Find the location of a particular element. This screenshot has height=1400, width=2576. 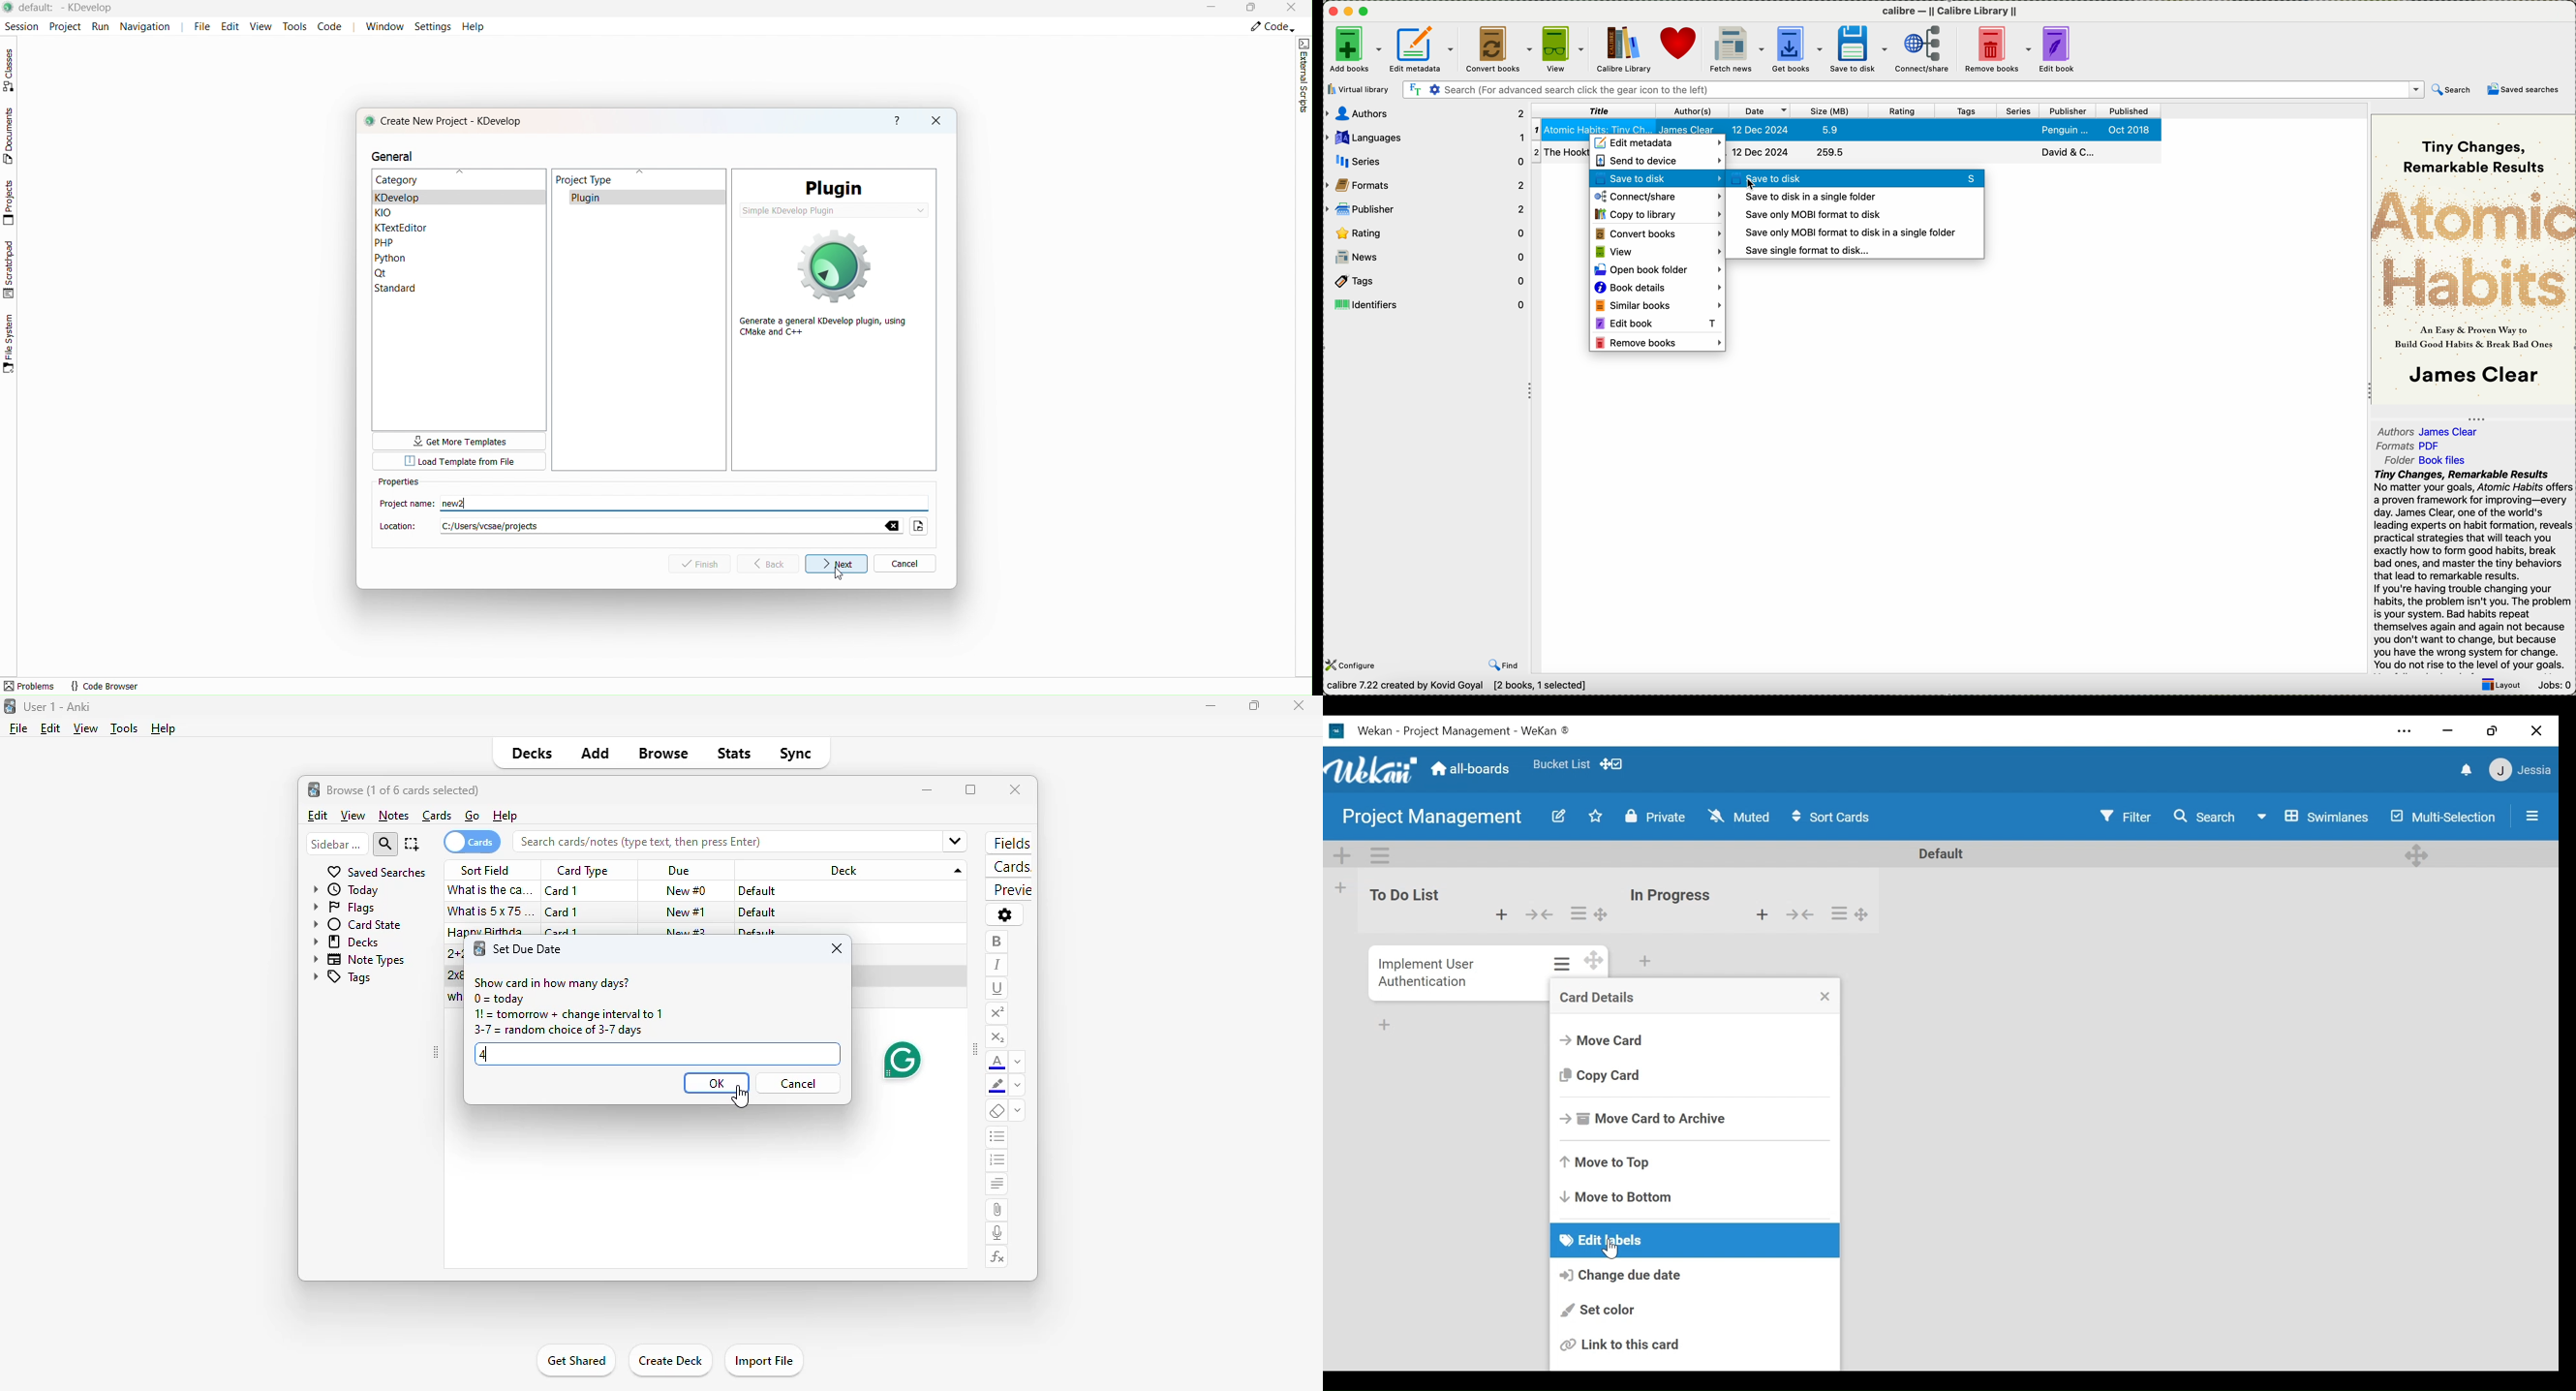

Box is located at coordinates (1252, 9).